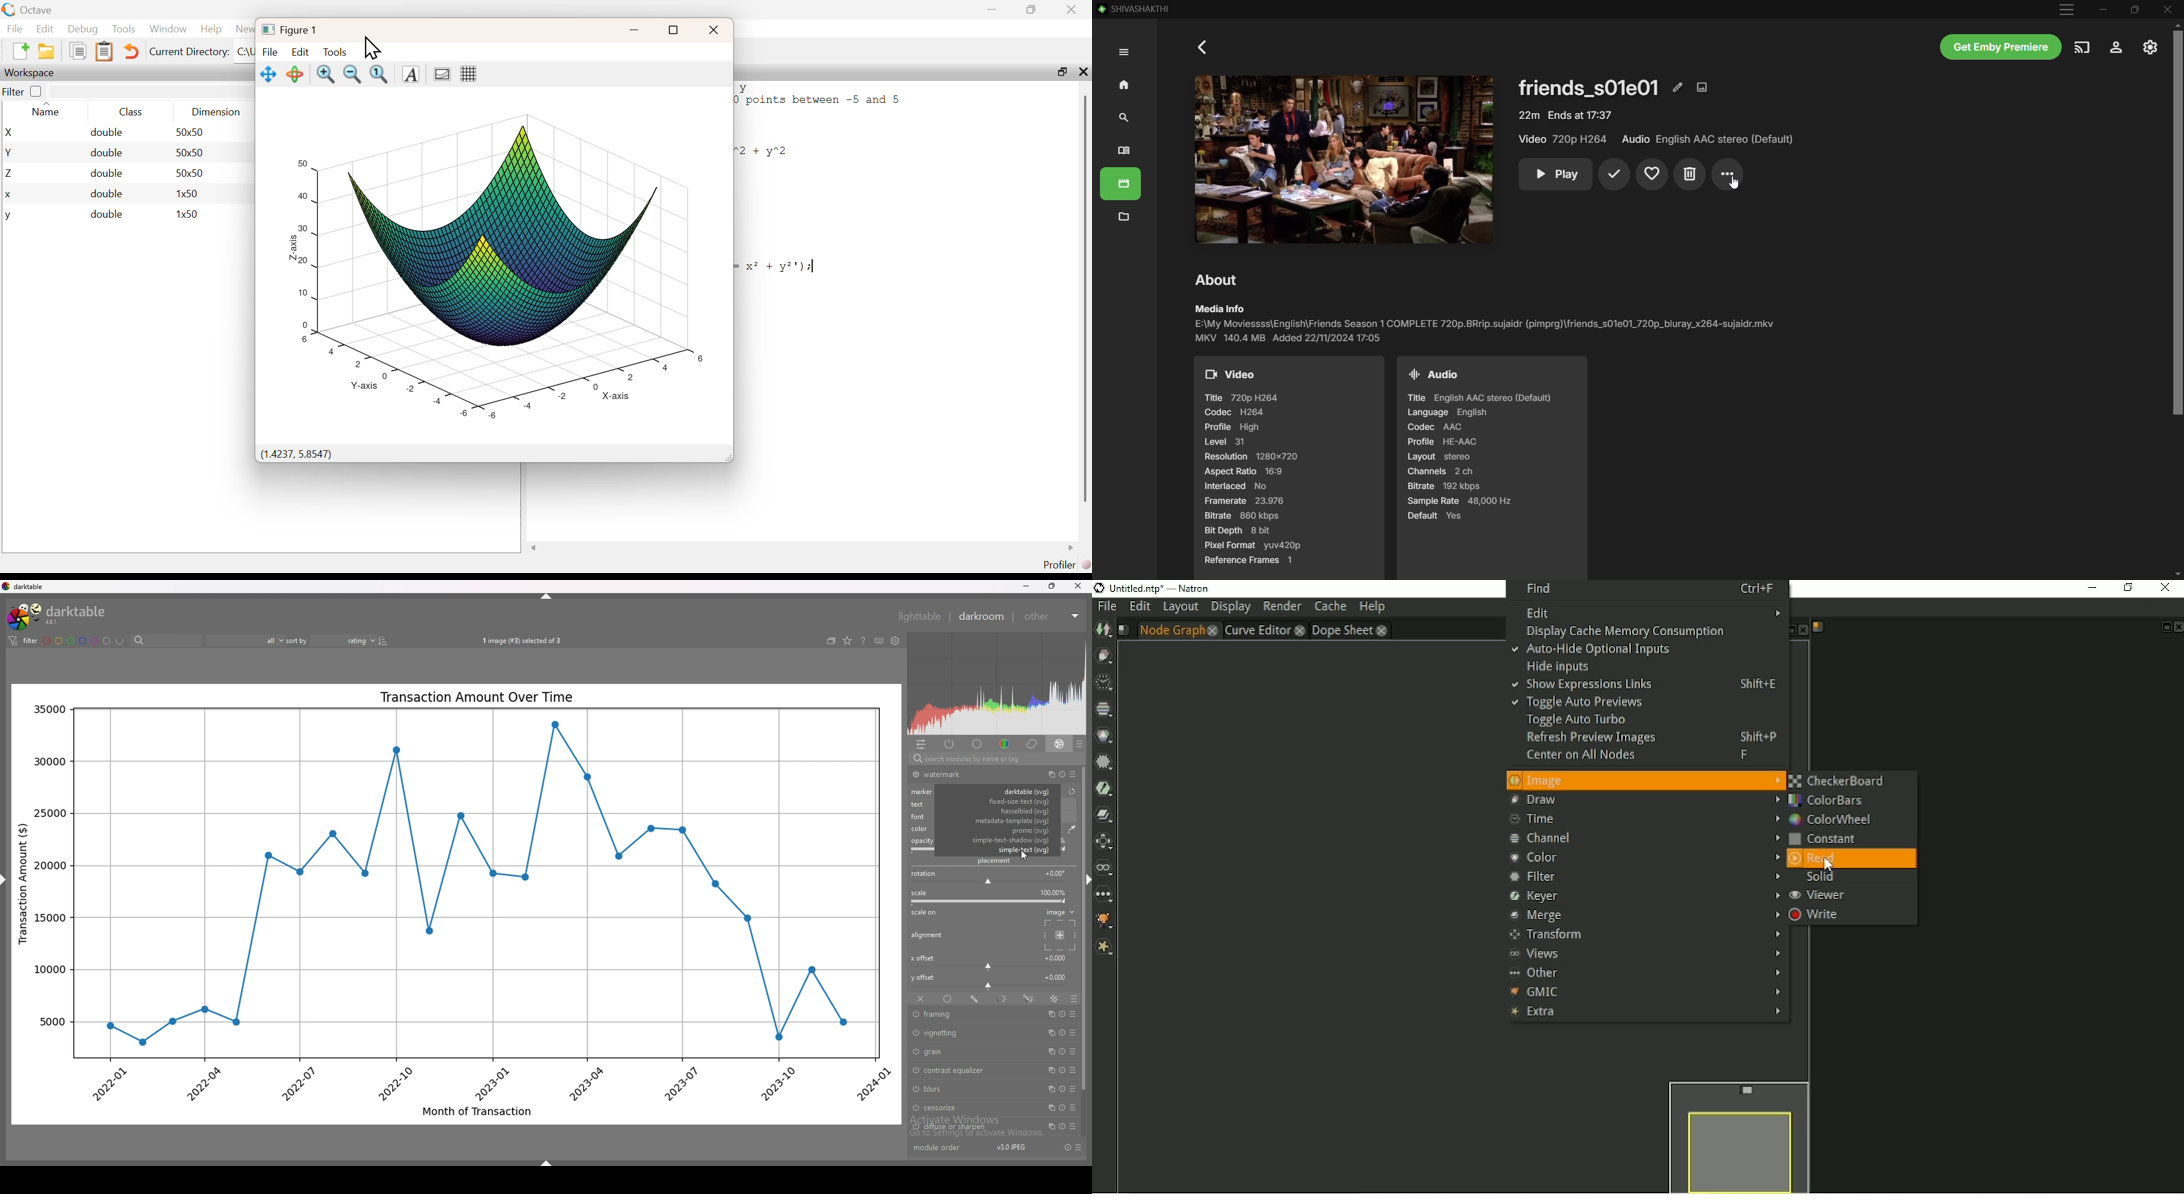 The width and height of the screenshot is (2184, 1204). What do you see at coordinates (918, 615) in the screenshot?
I see `lighttable` at bounding box center [918, 615].